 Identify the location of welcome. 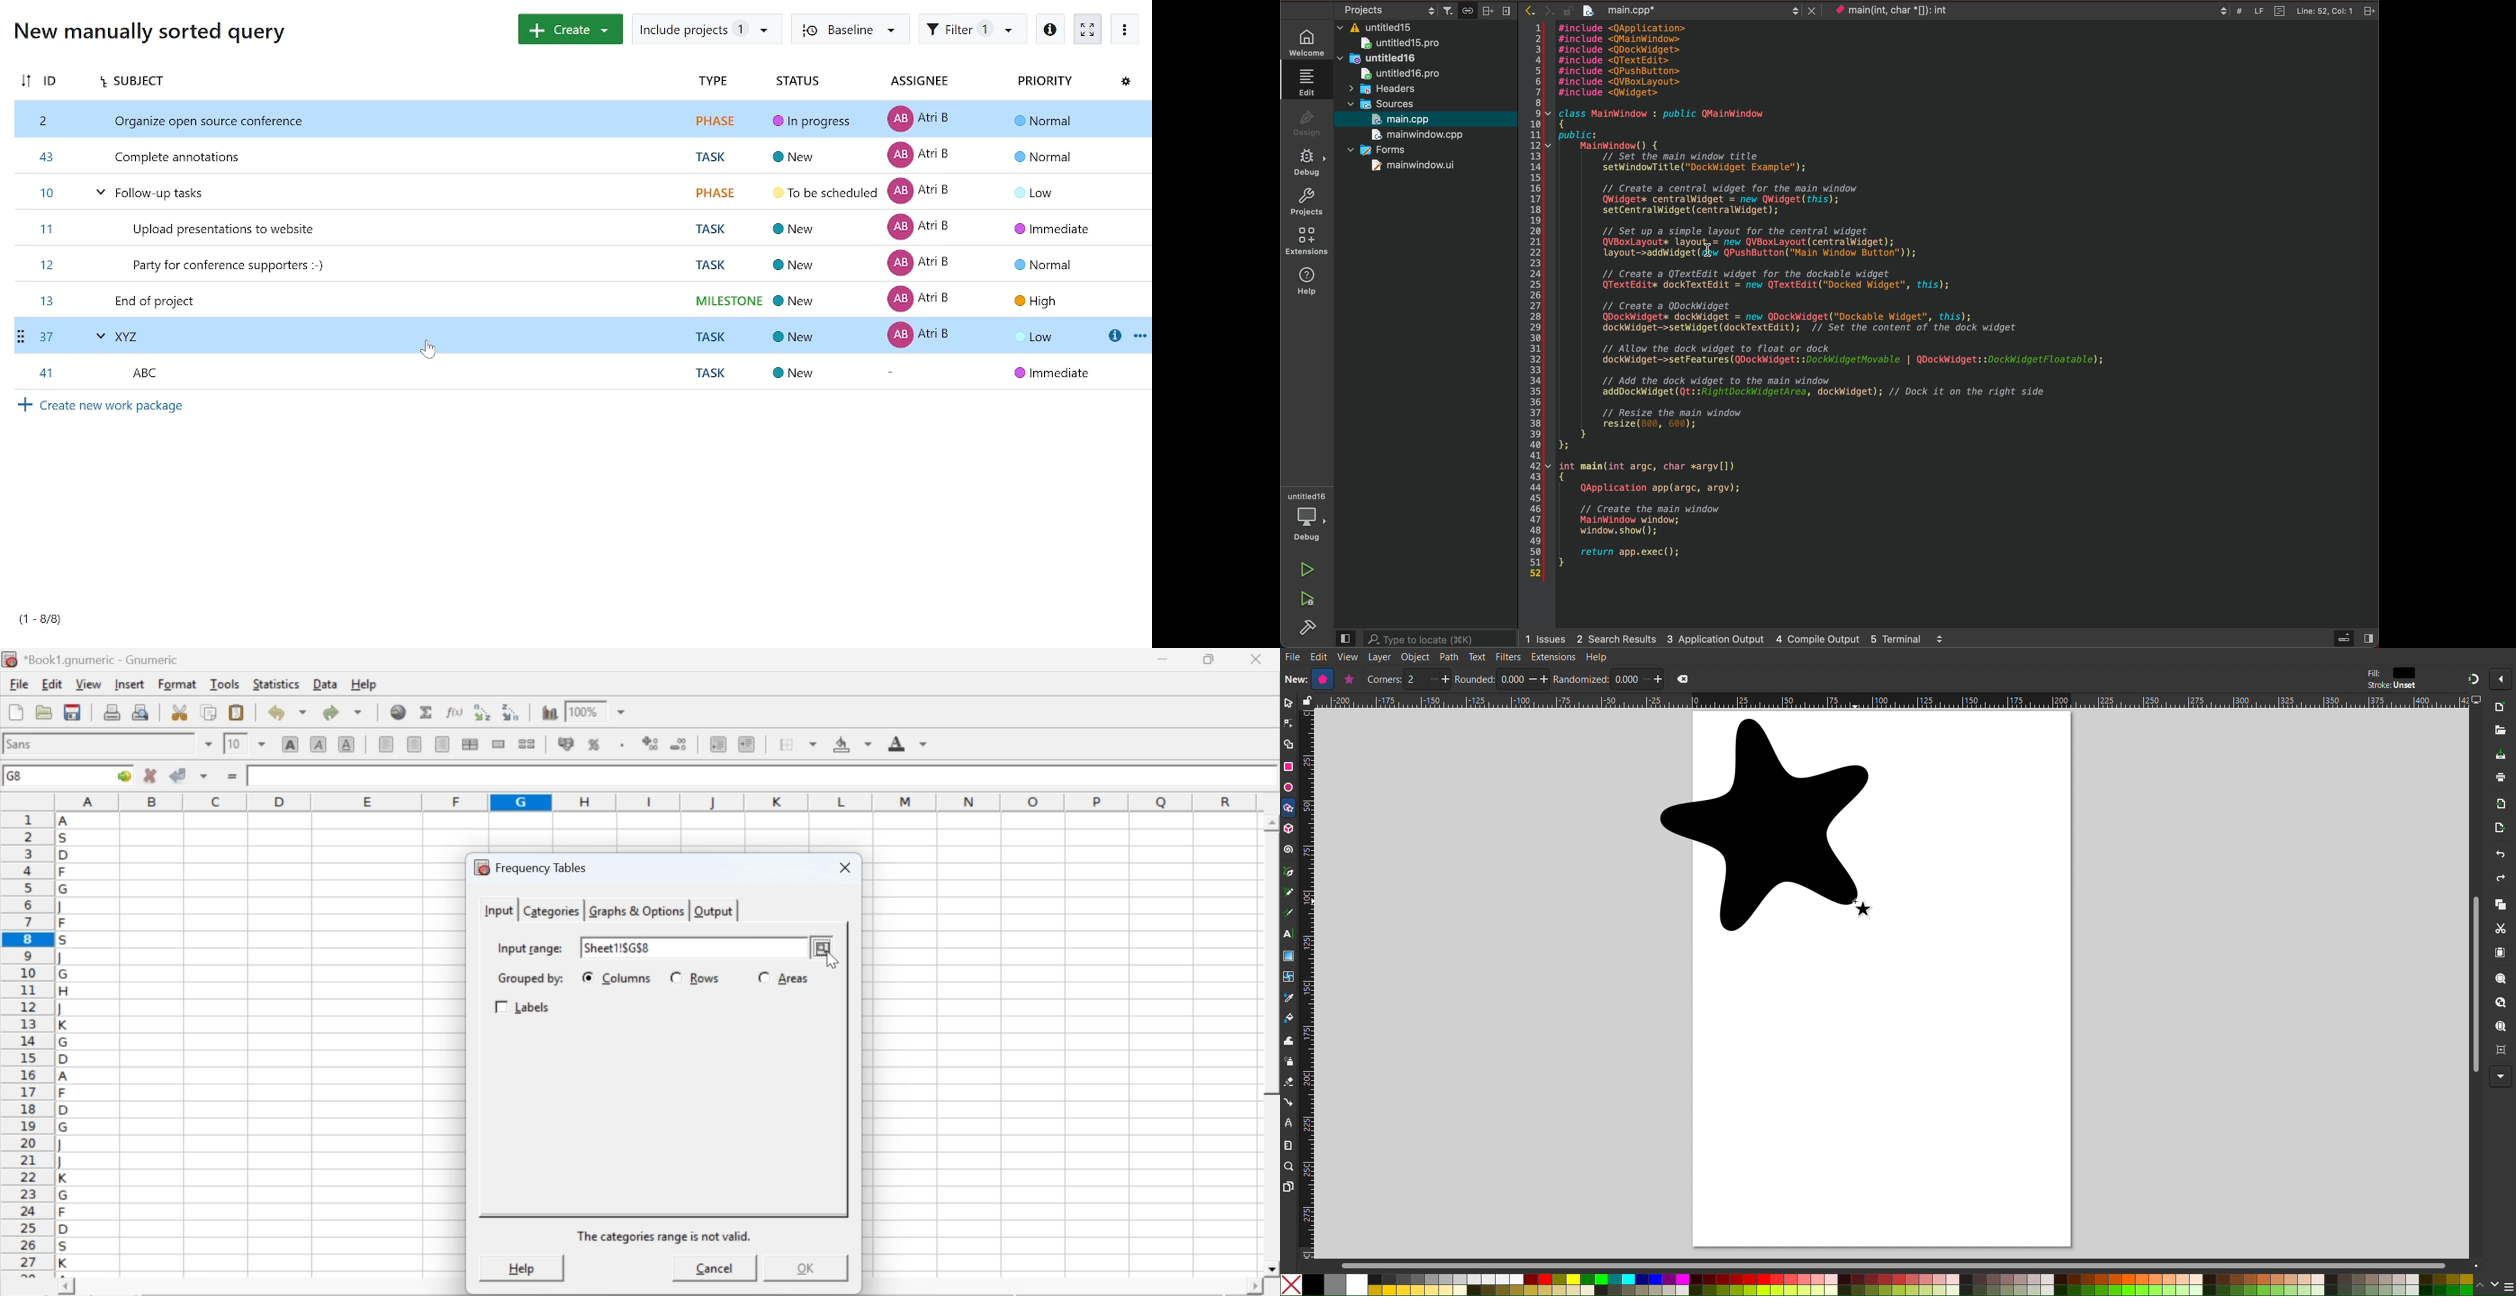
(1306, 38).